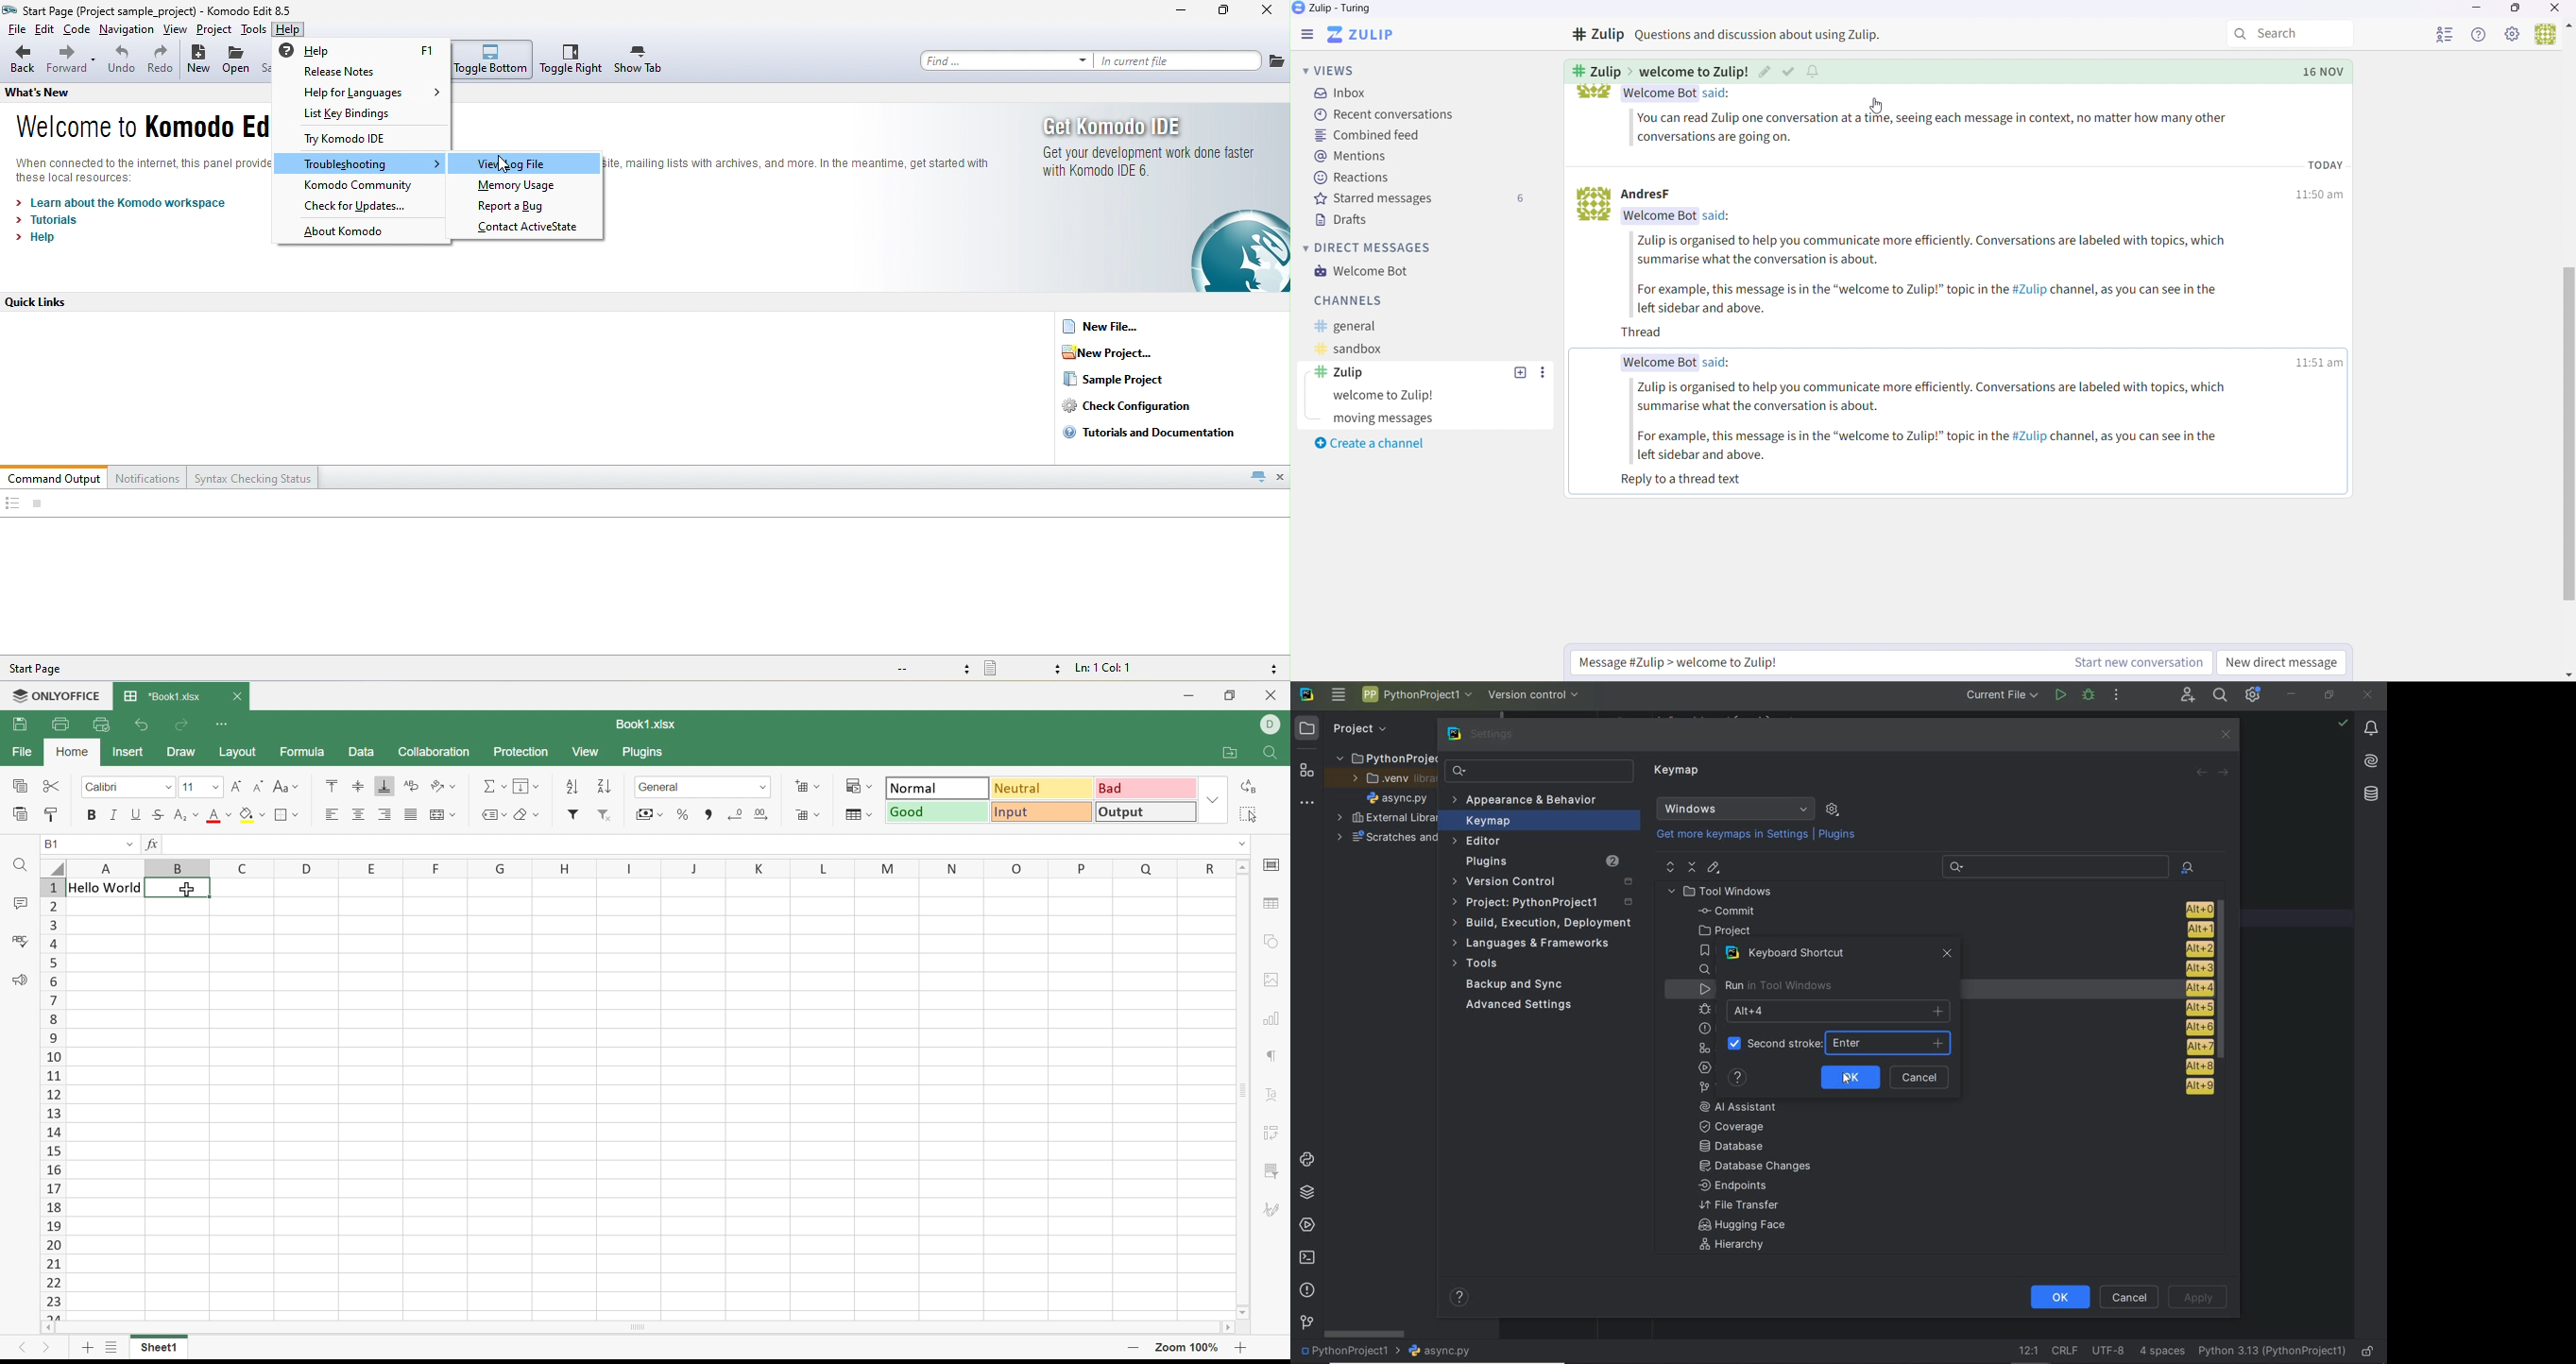  I want to click on Drafts, so click(1339, 220).